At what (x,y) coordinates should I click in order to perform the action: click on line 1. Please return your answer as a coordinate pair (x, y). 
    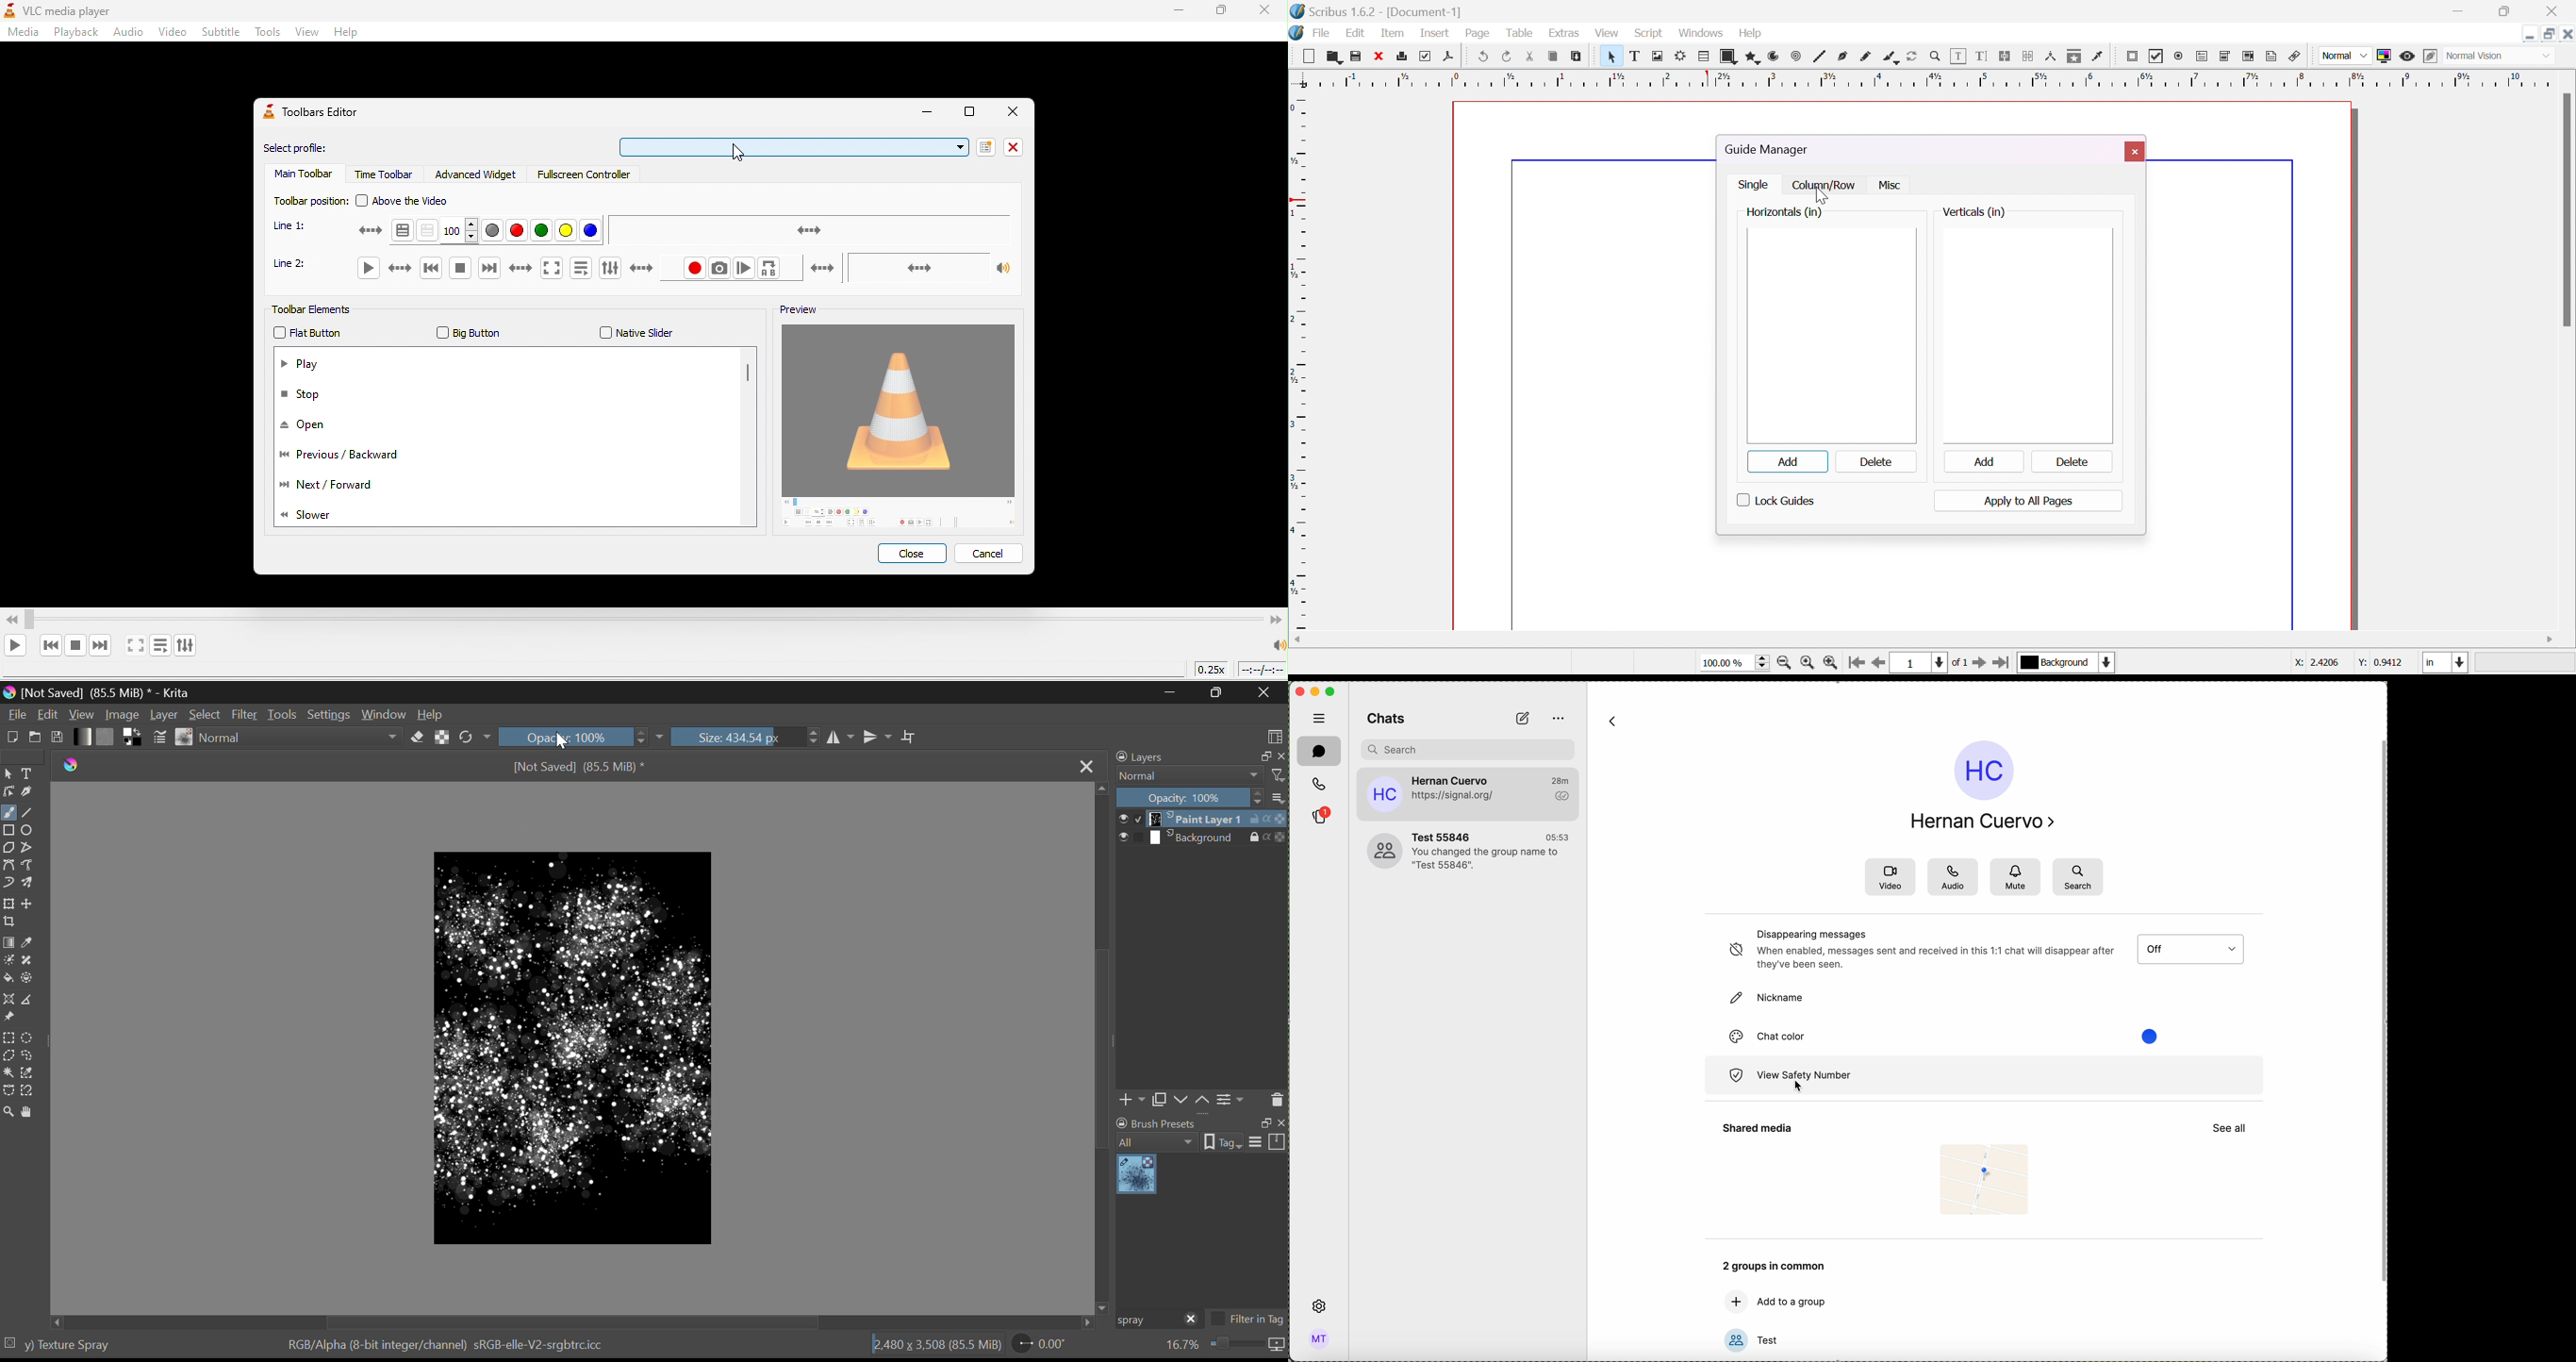
    Looking at the image, I should click on (297, 226).